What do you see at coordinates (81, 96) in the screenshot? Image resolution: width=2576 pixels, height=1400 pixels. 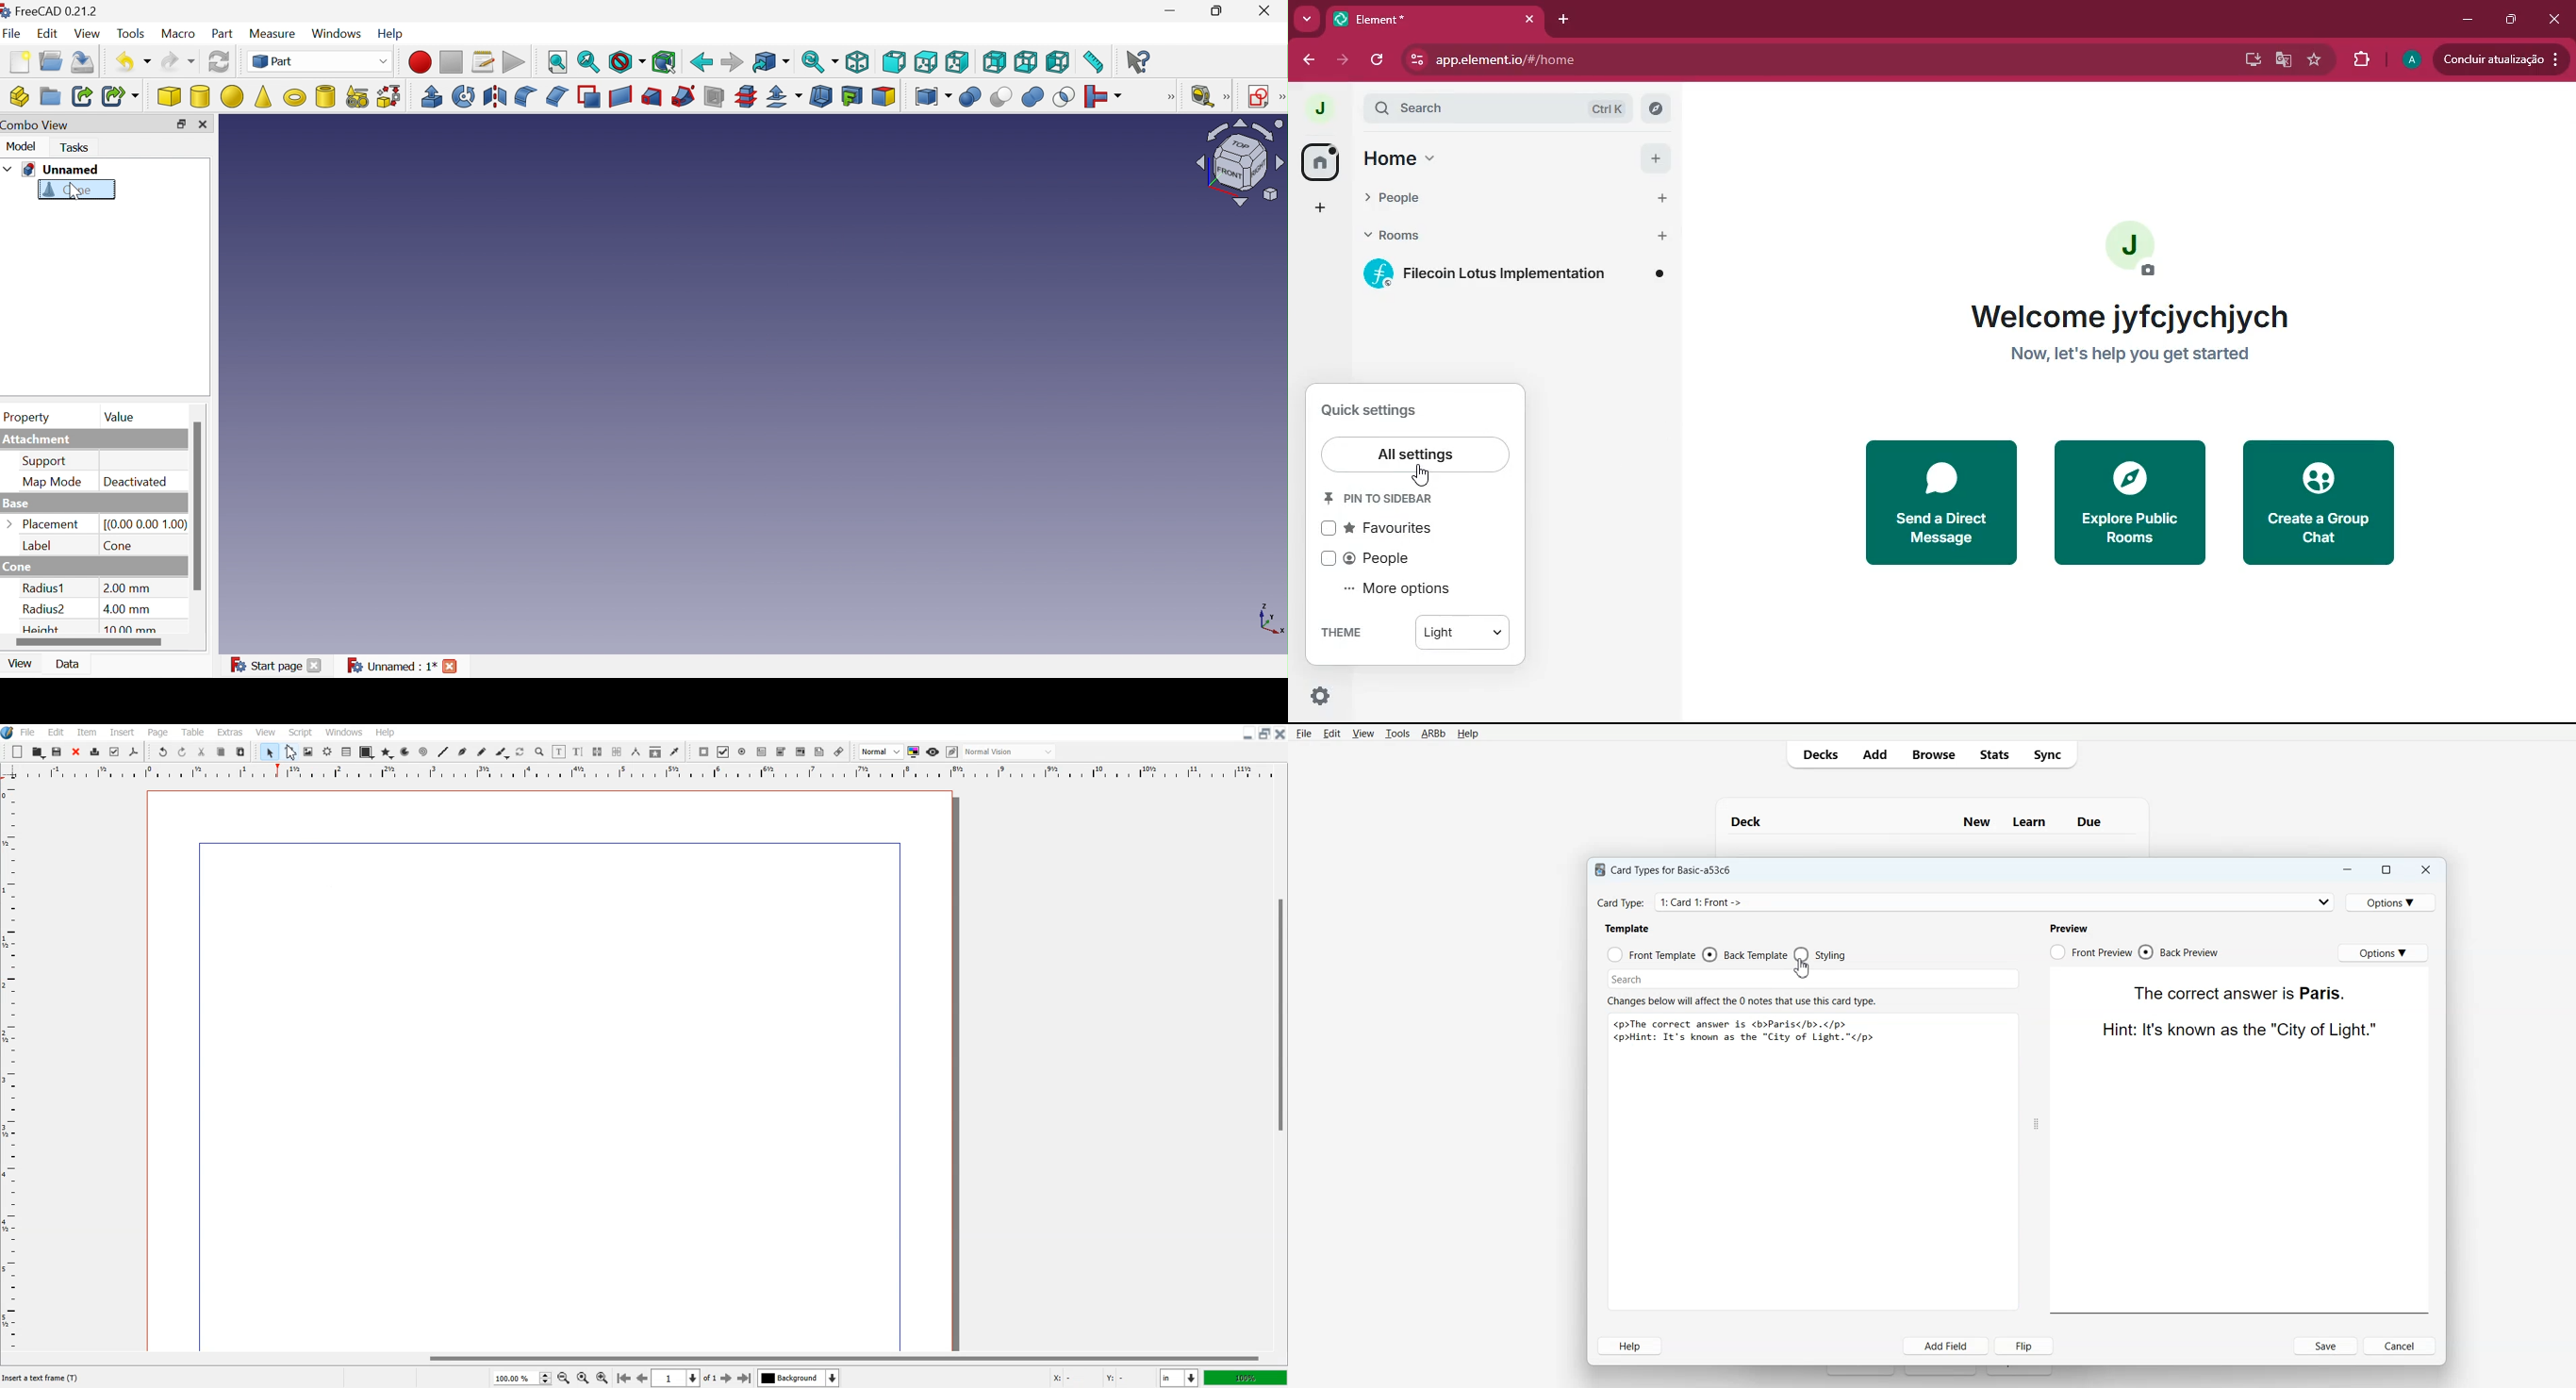 I see `Make link` at bounding box center [81, 96].